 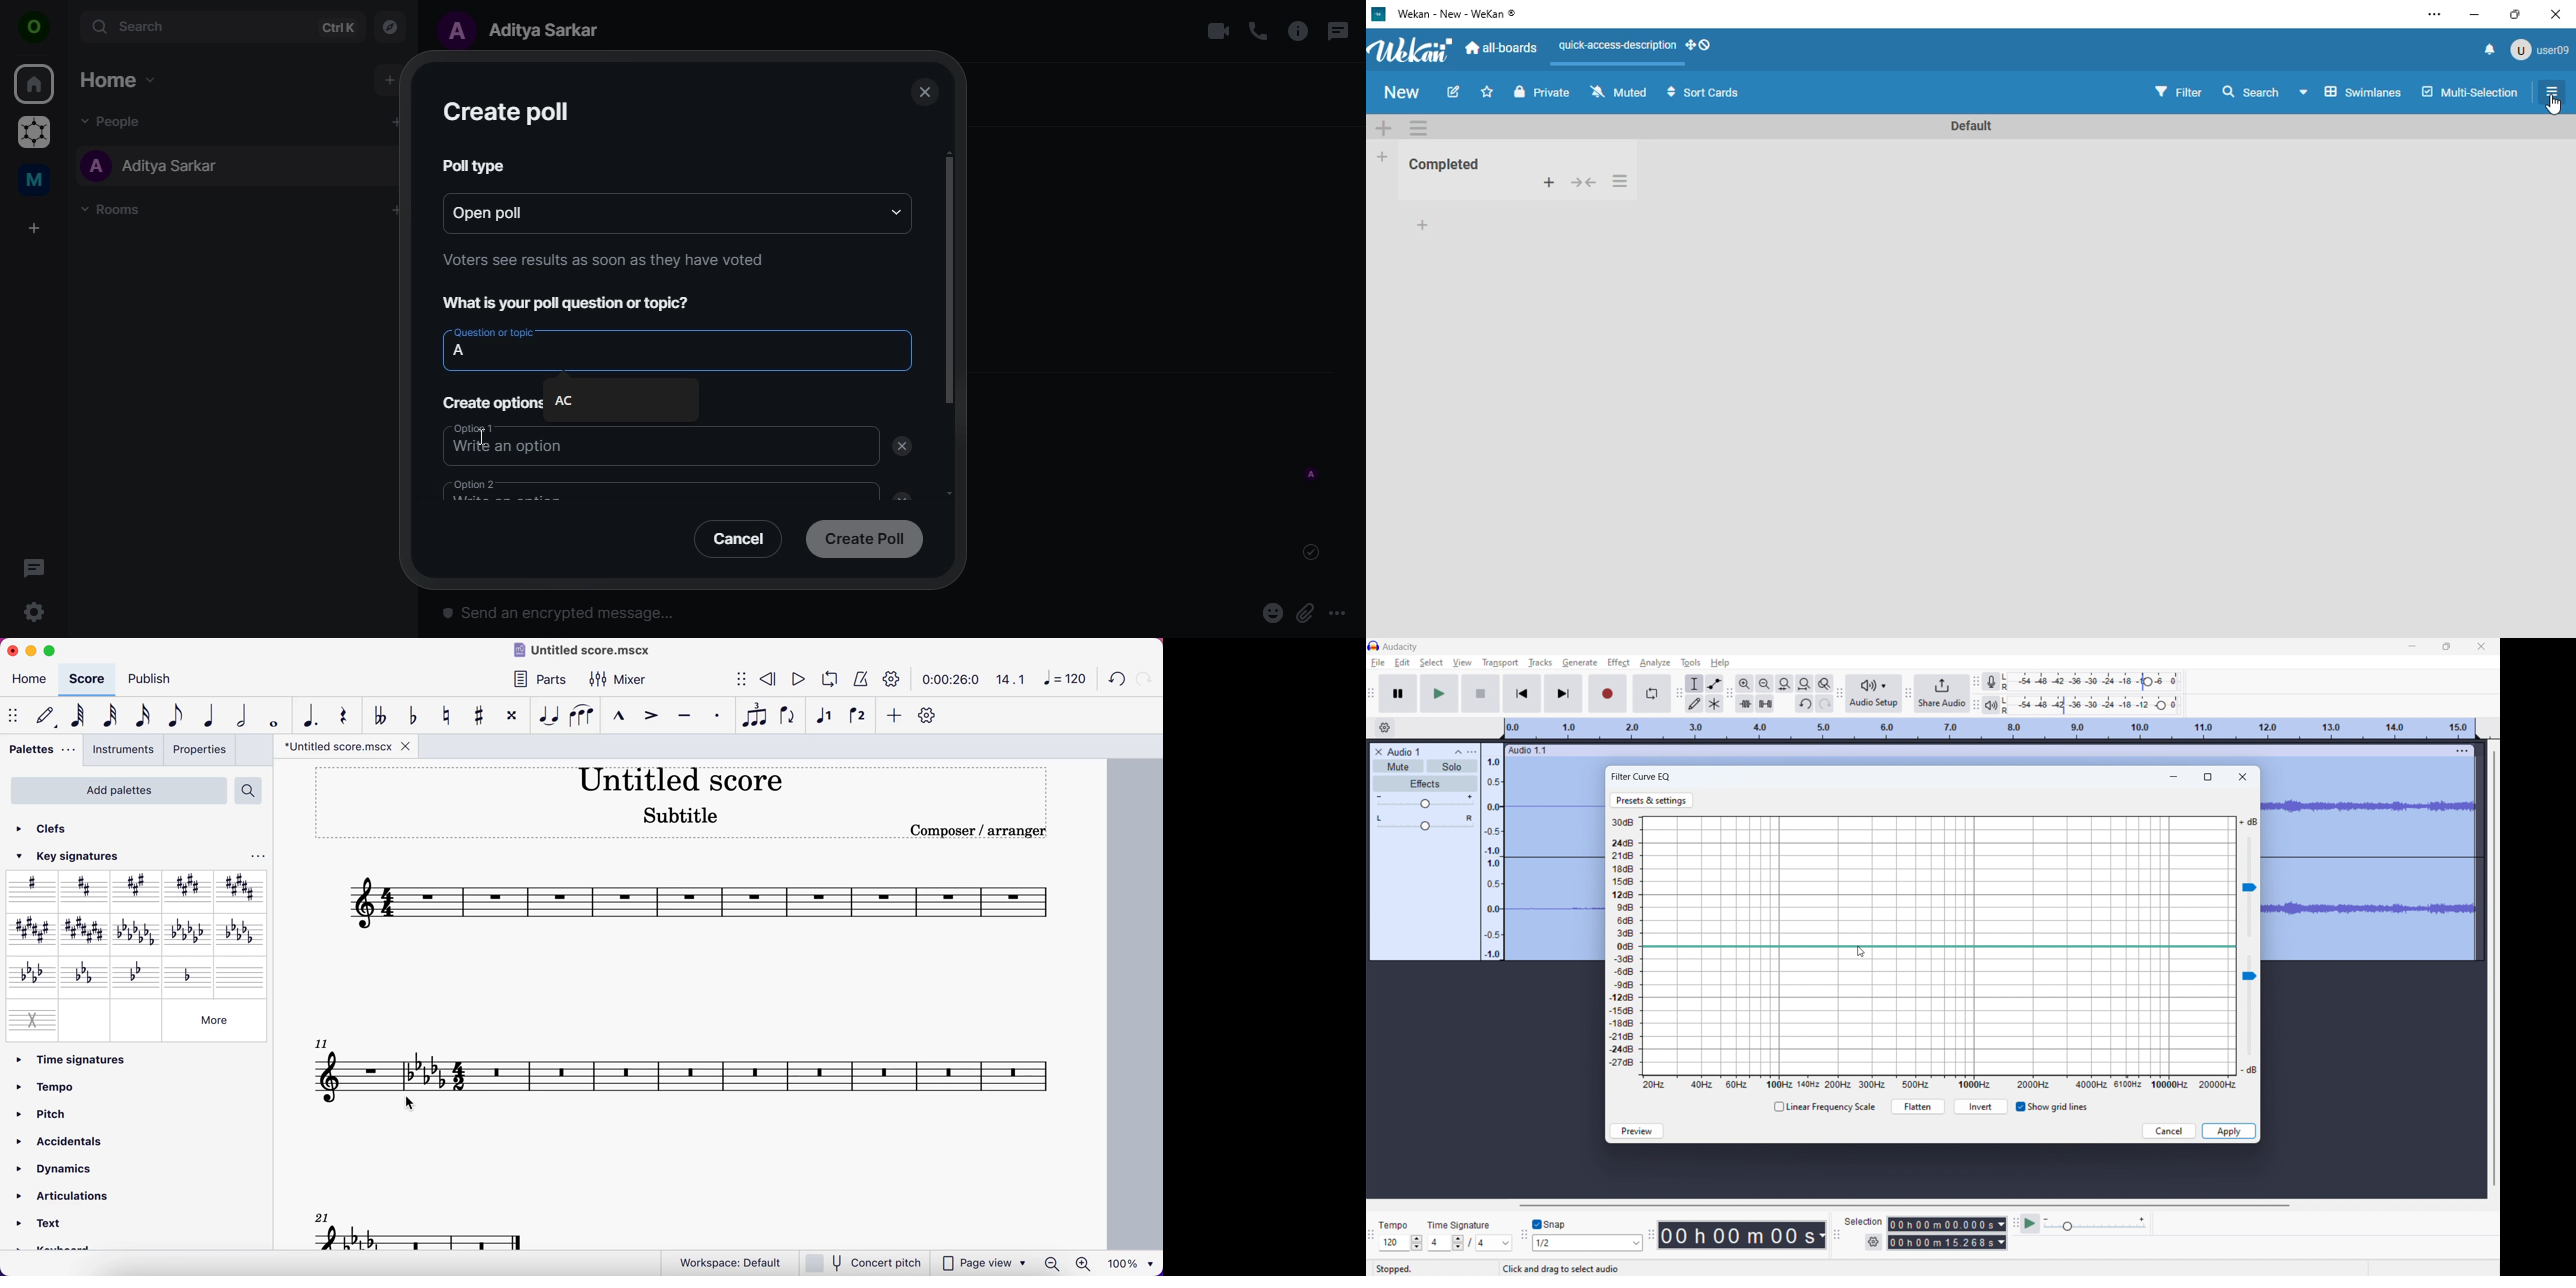 What do you see at coordinates (75, 857) in the screenshot?
I see `key signature` at bounding box center [75, 857].